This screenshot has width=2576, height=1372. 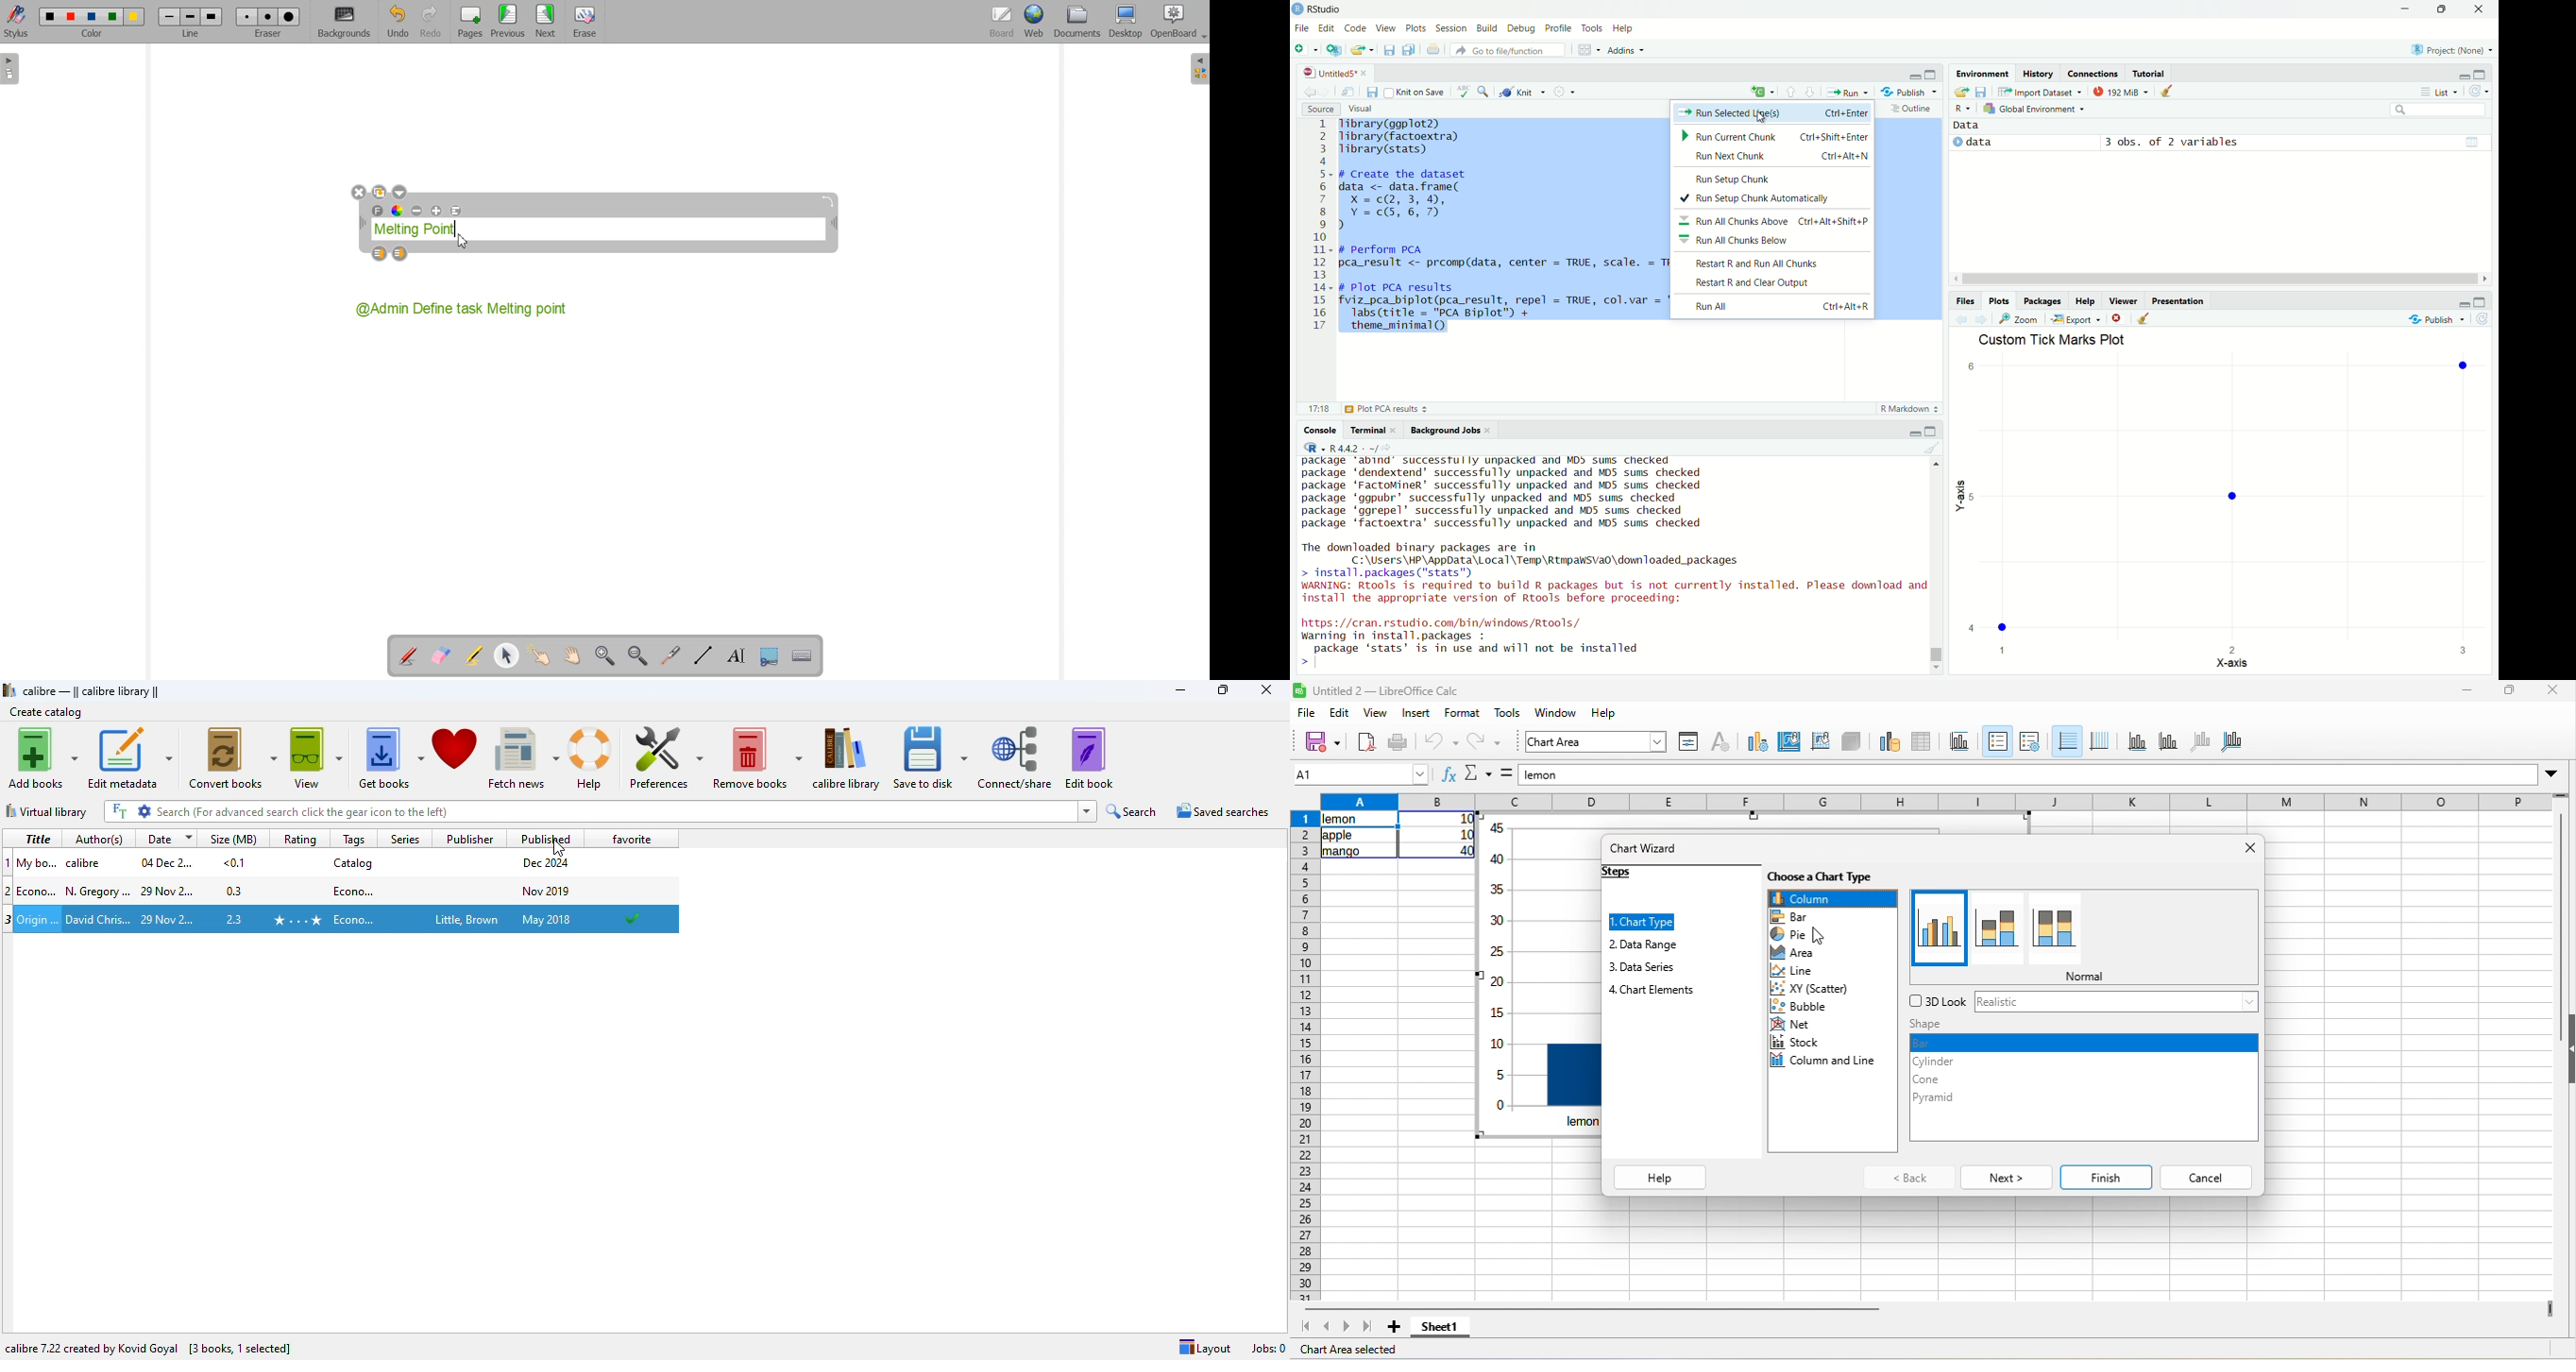 I want to click on Erase Annotation, so click(x=440, y=656).